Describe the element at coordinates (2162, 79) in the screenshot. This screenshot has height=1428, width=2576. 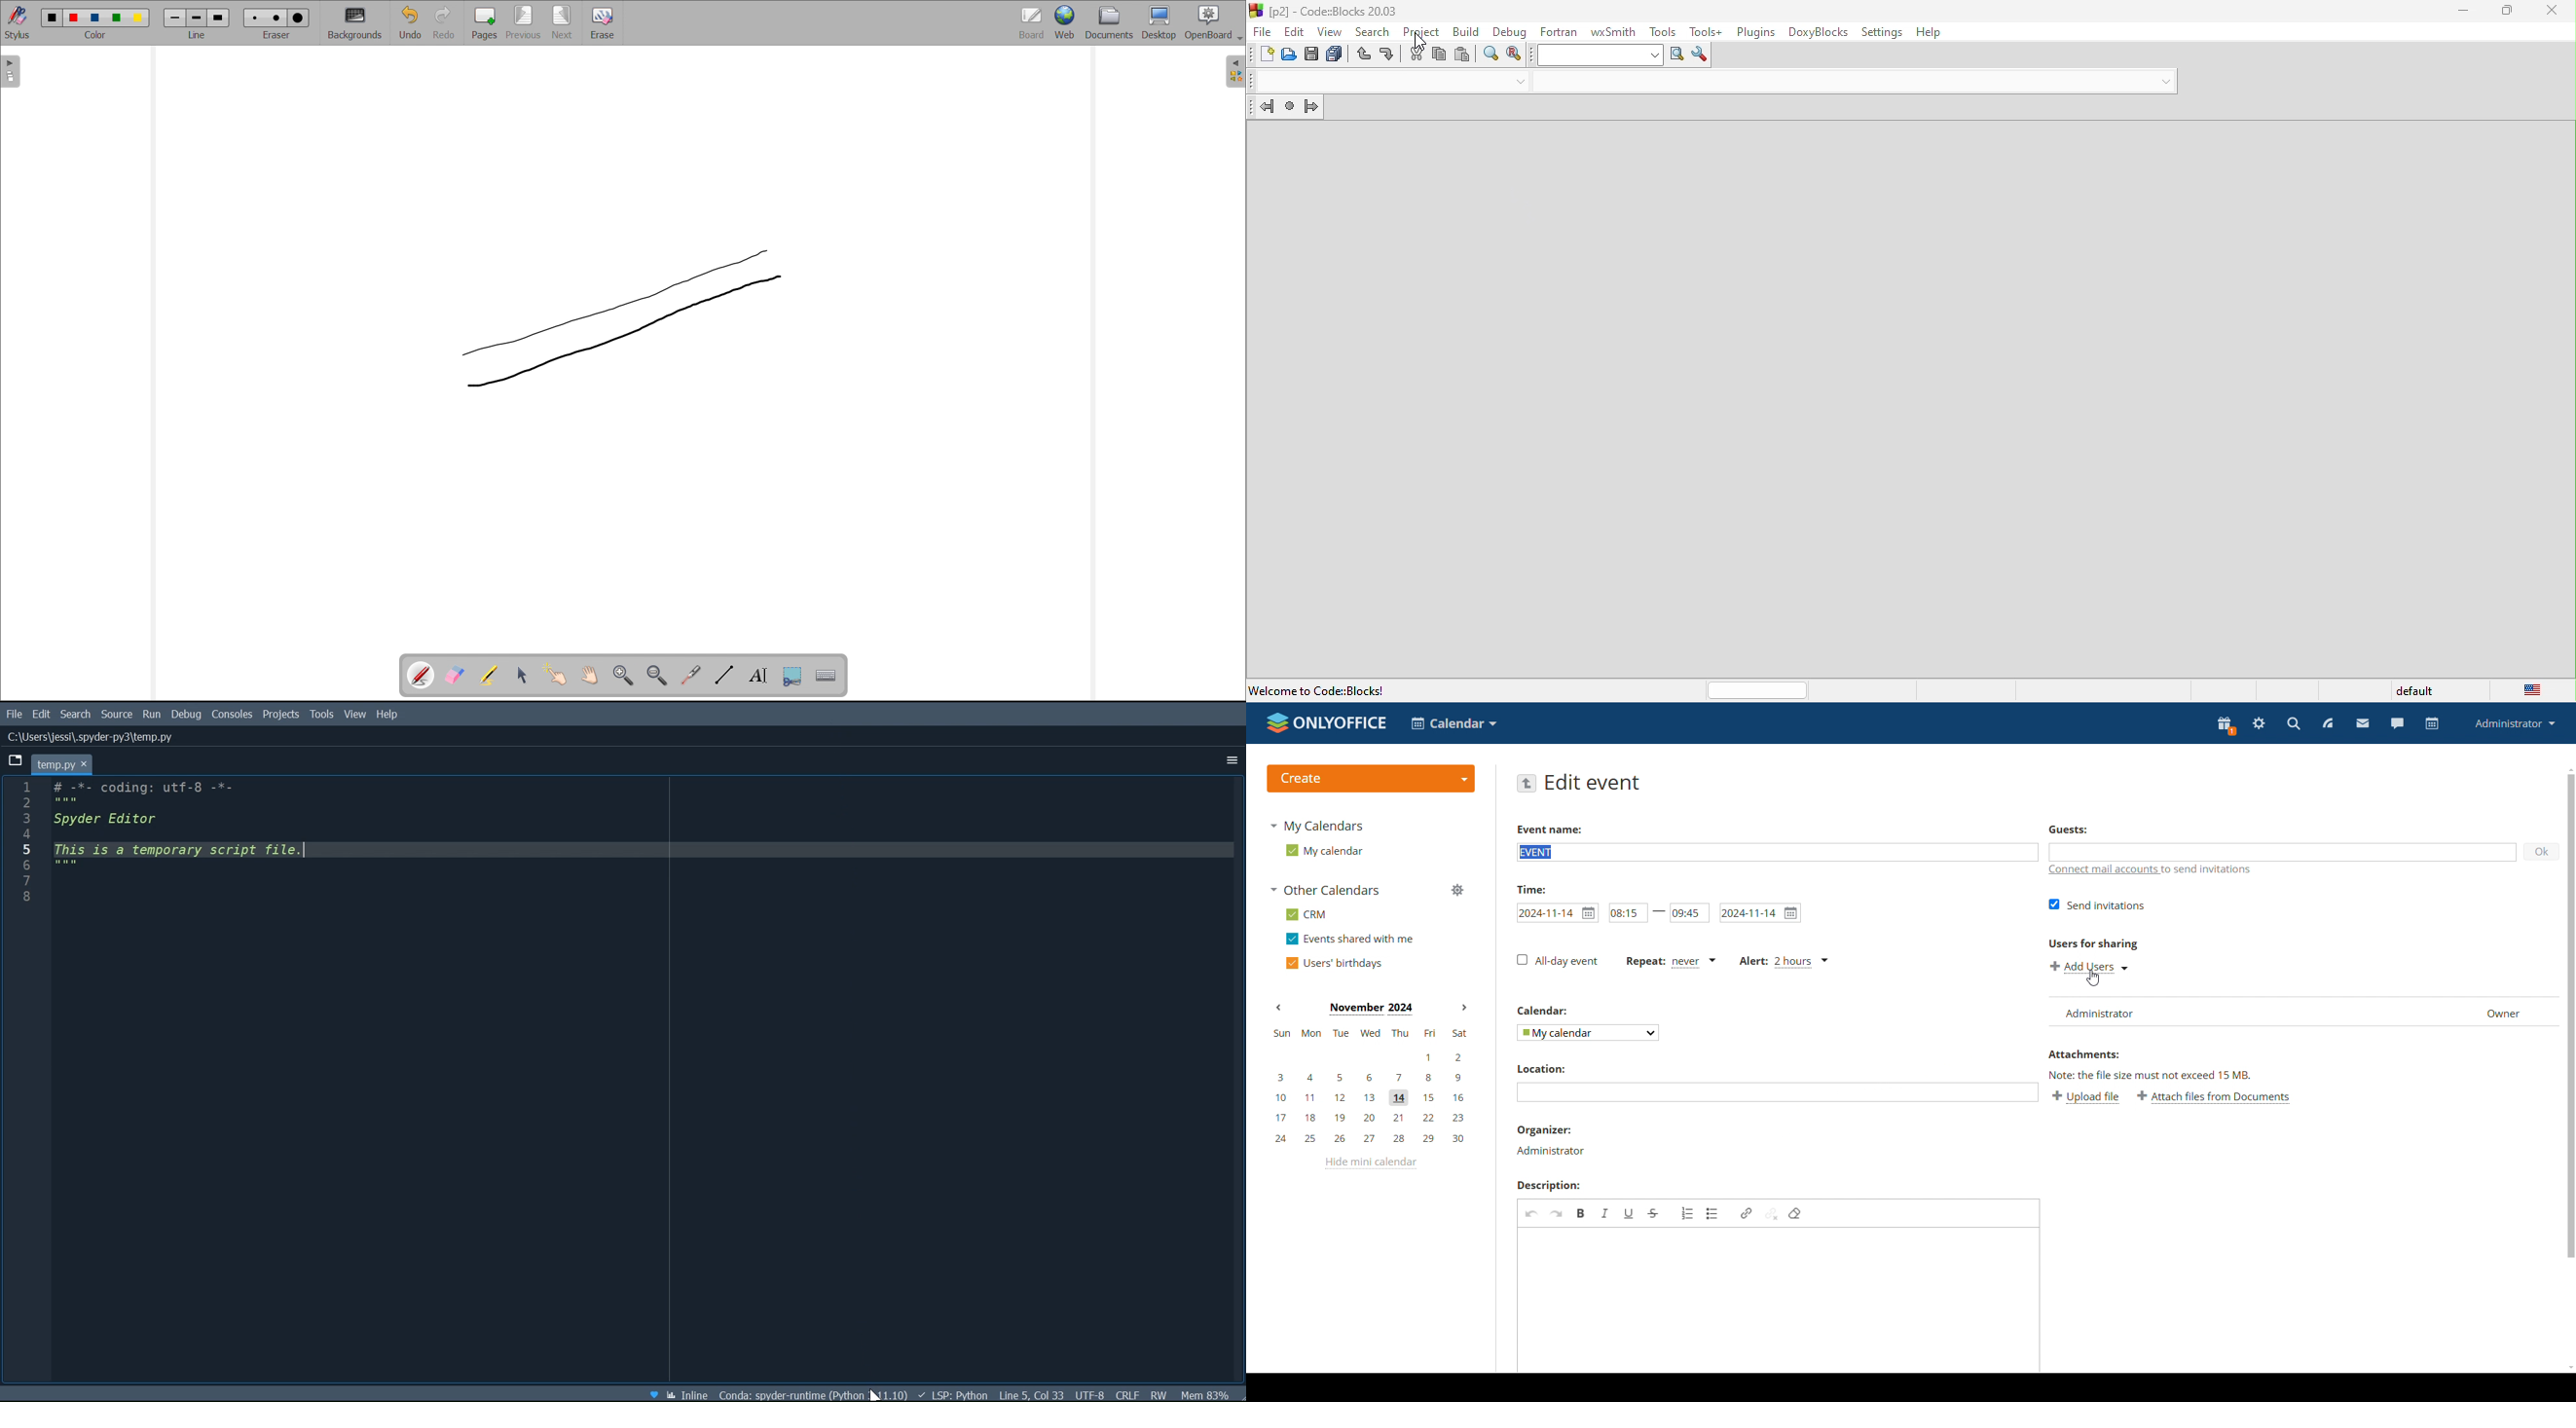
I see `drop down` at that location.